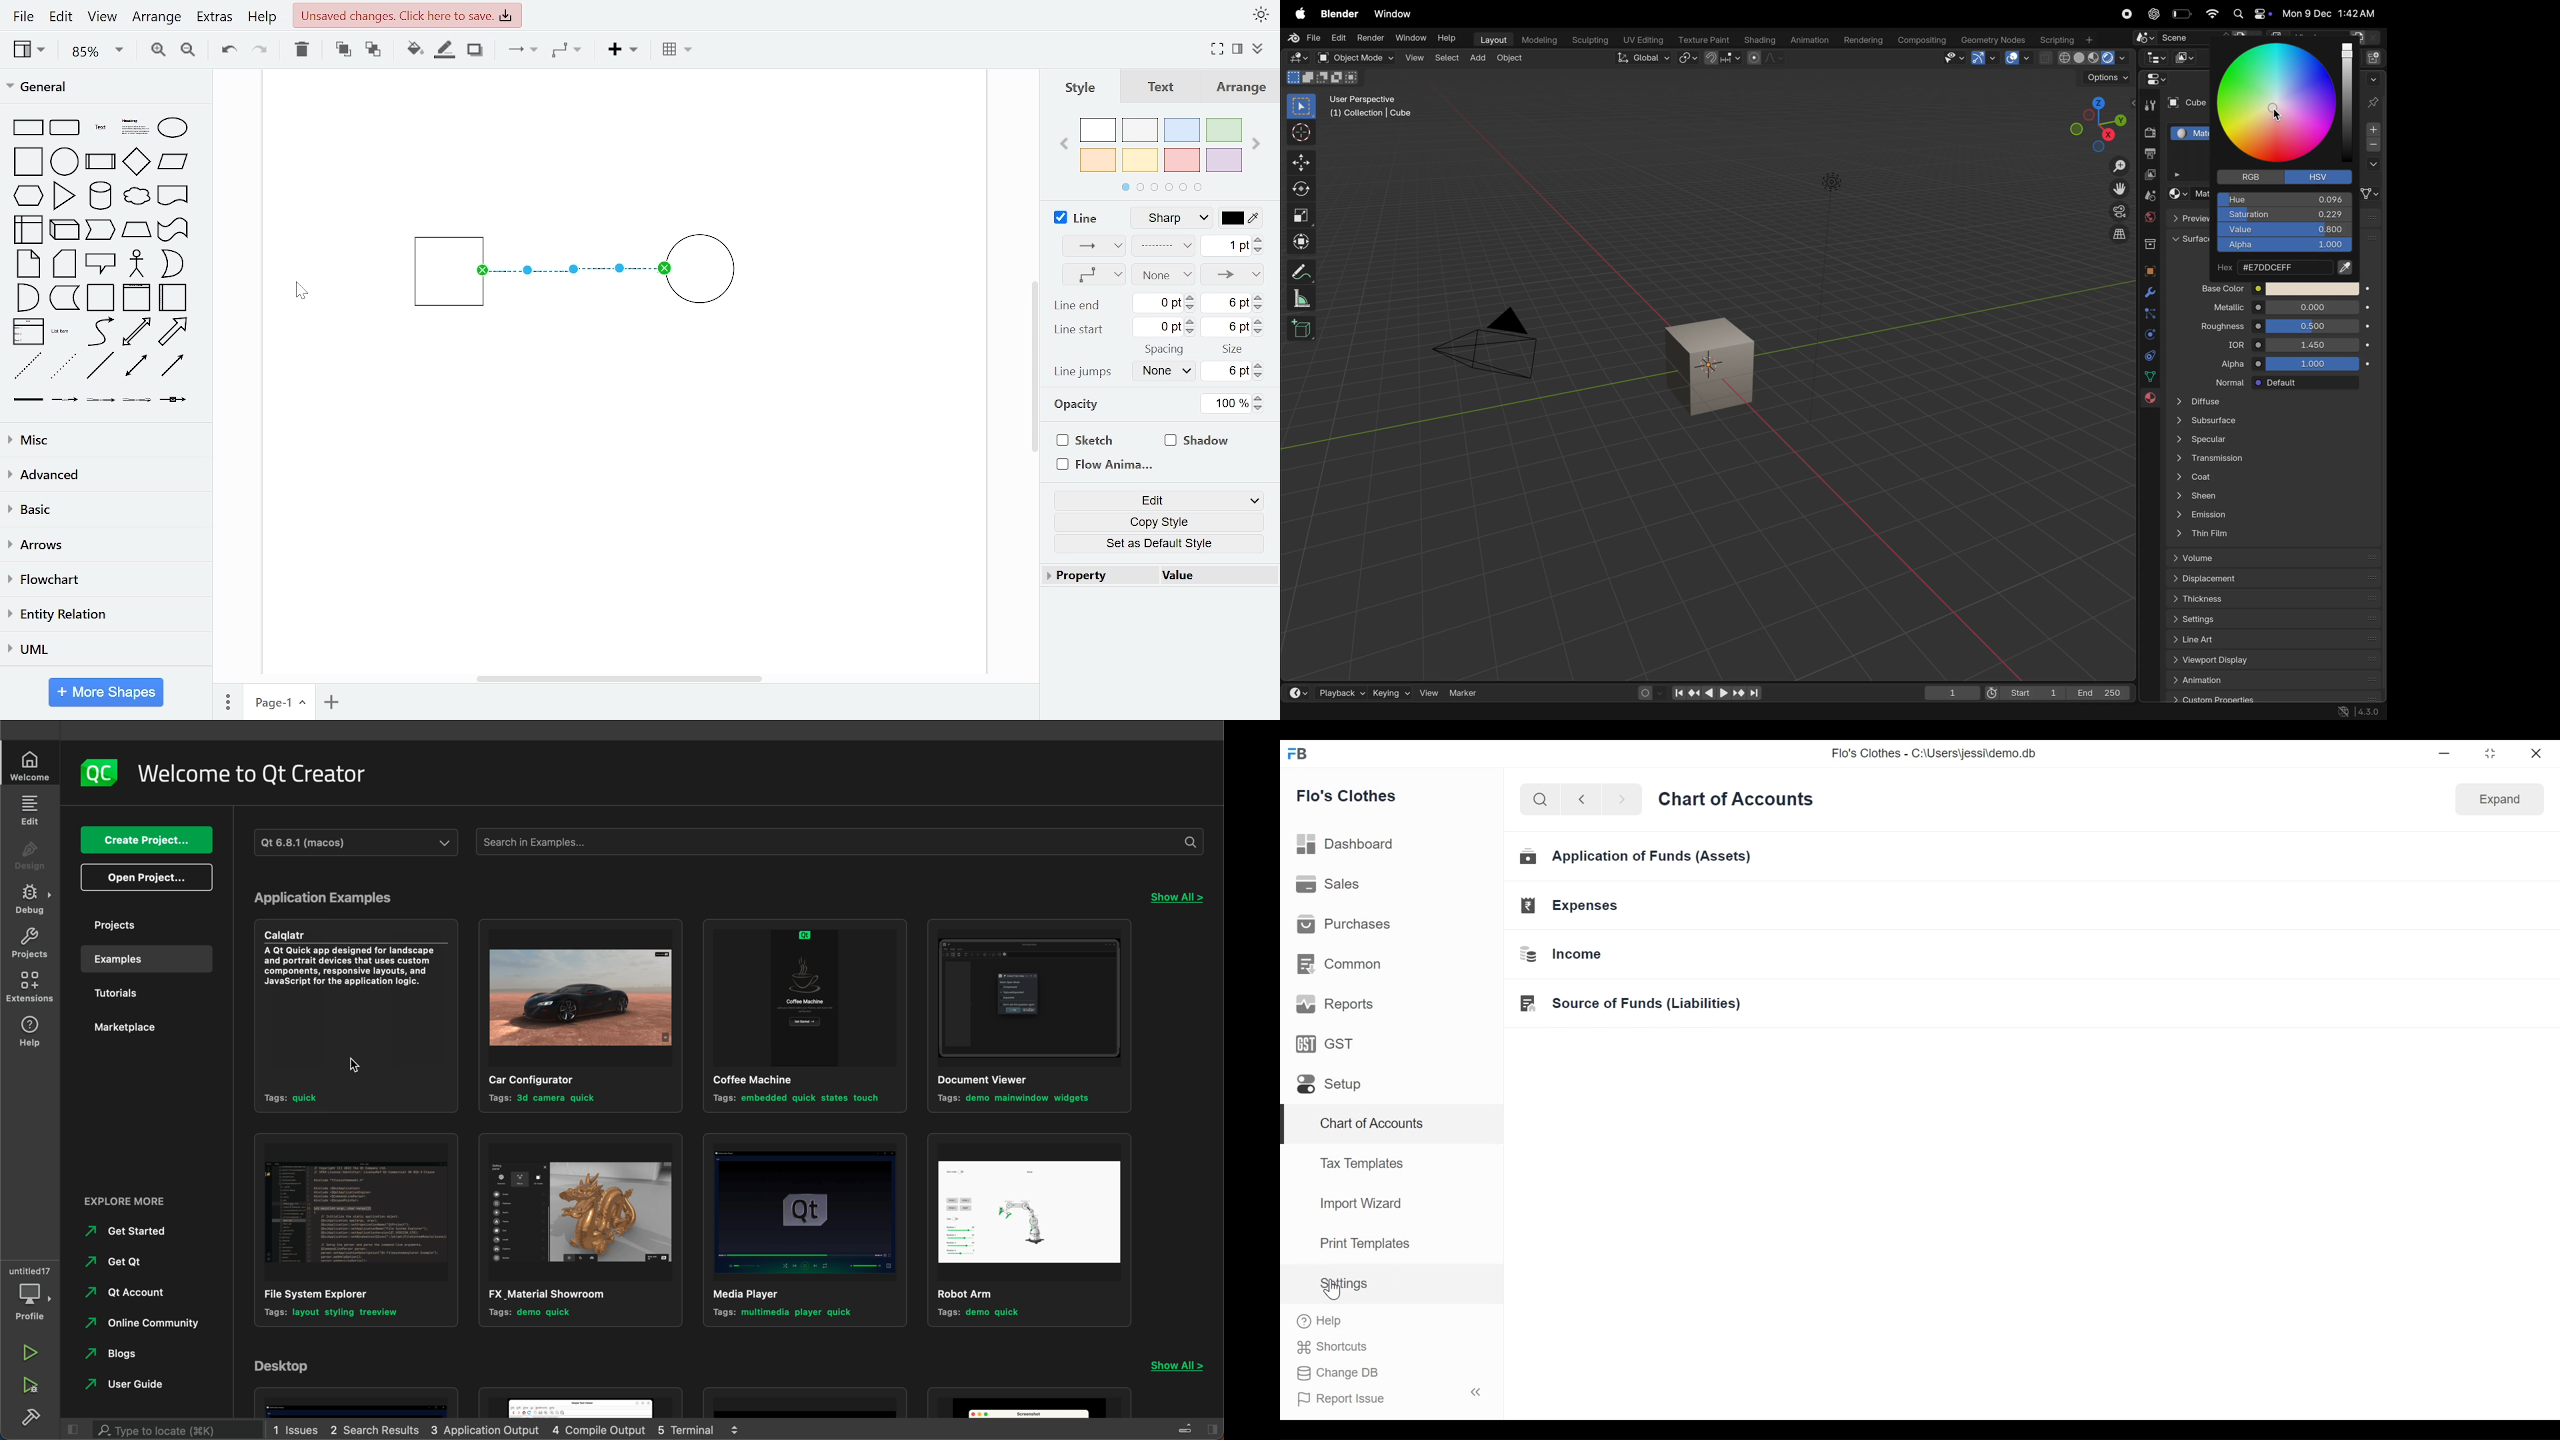 The image size is (2576, 1456). I want to click on text box, so click(136, 129).